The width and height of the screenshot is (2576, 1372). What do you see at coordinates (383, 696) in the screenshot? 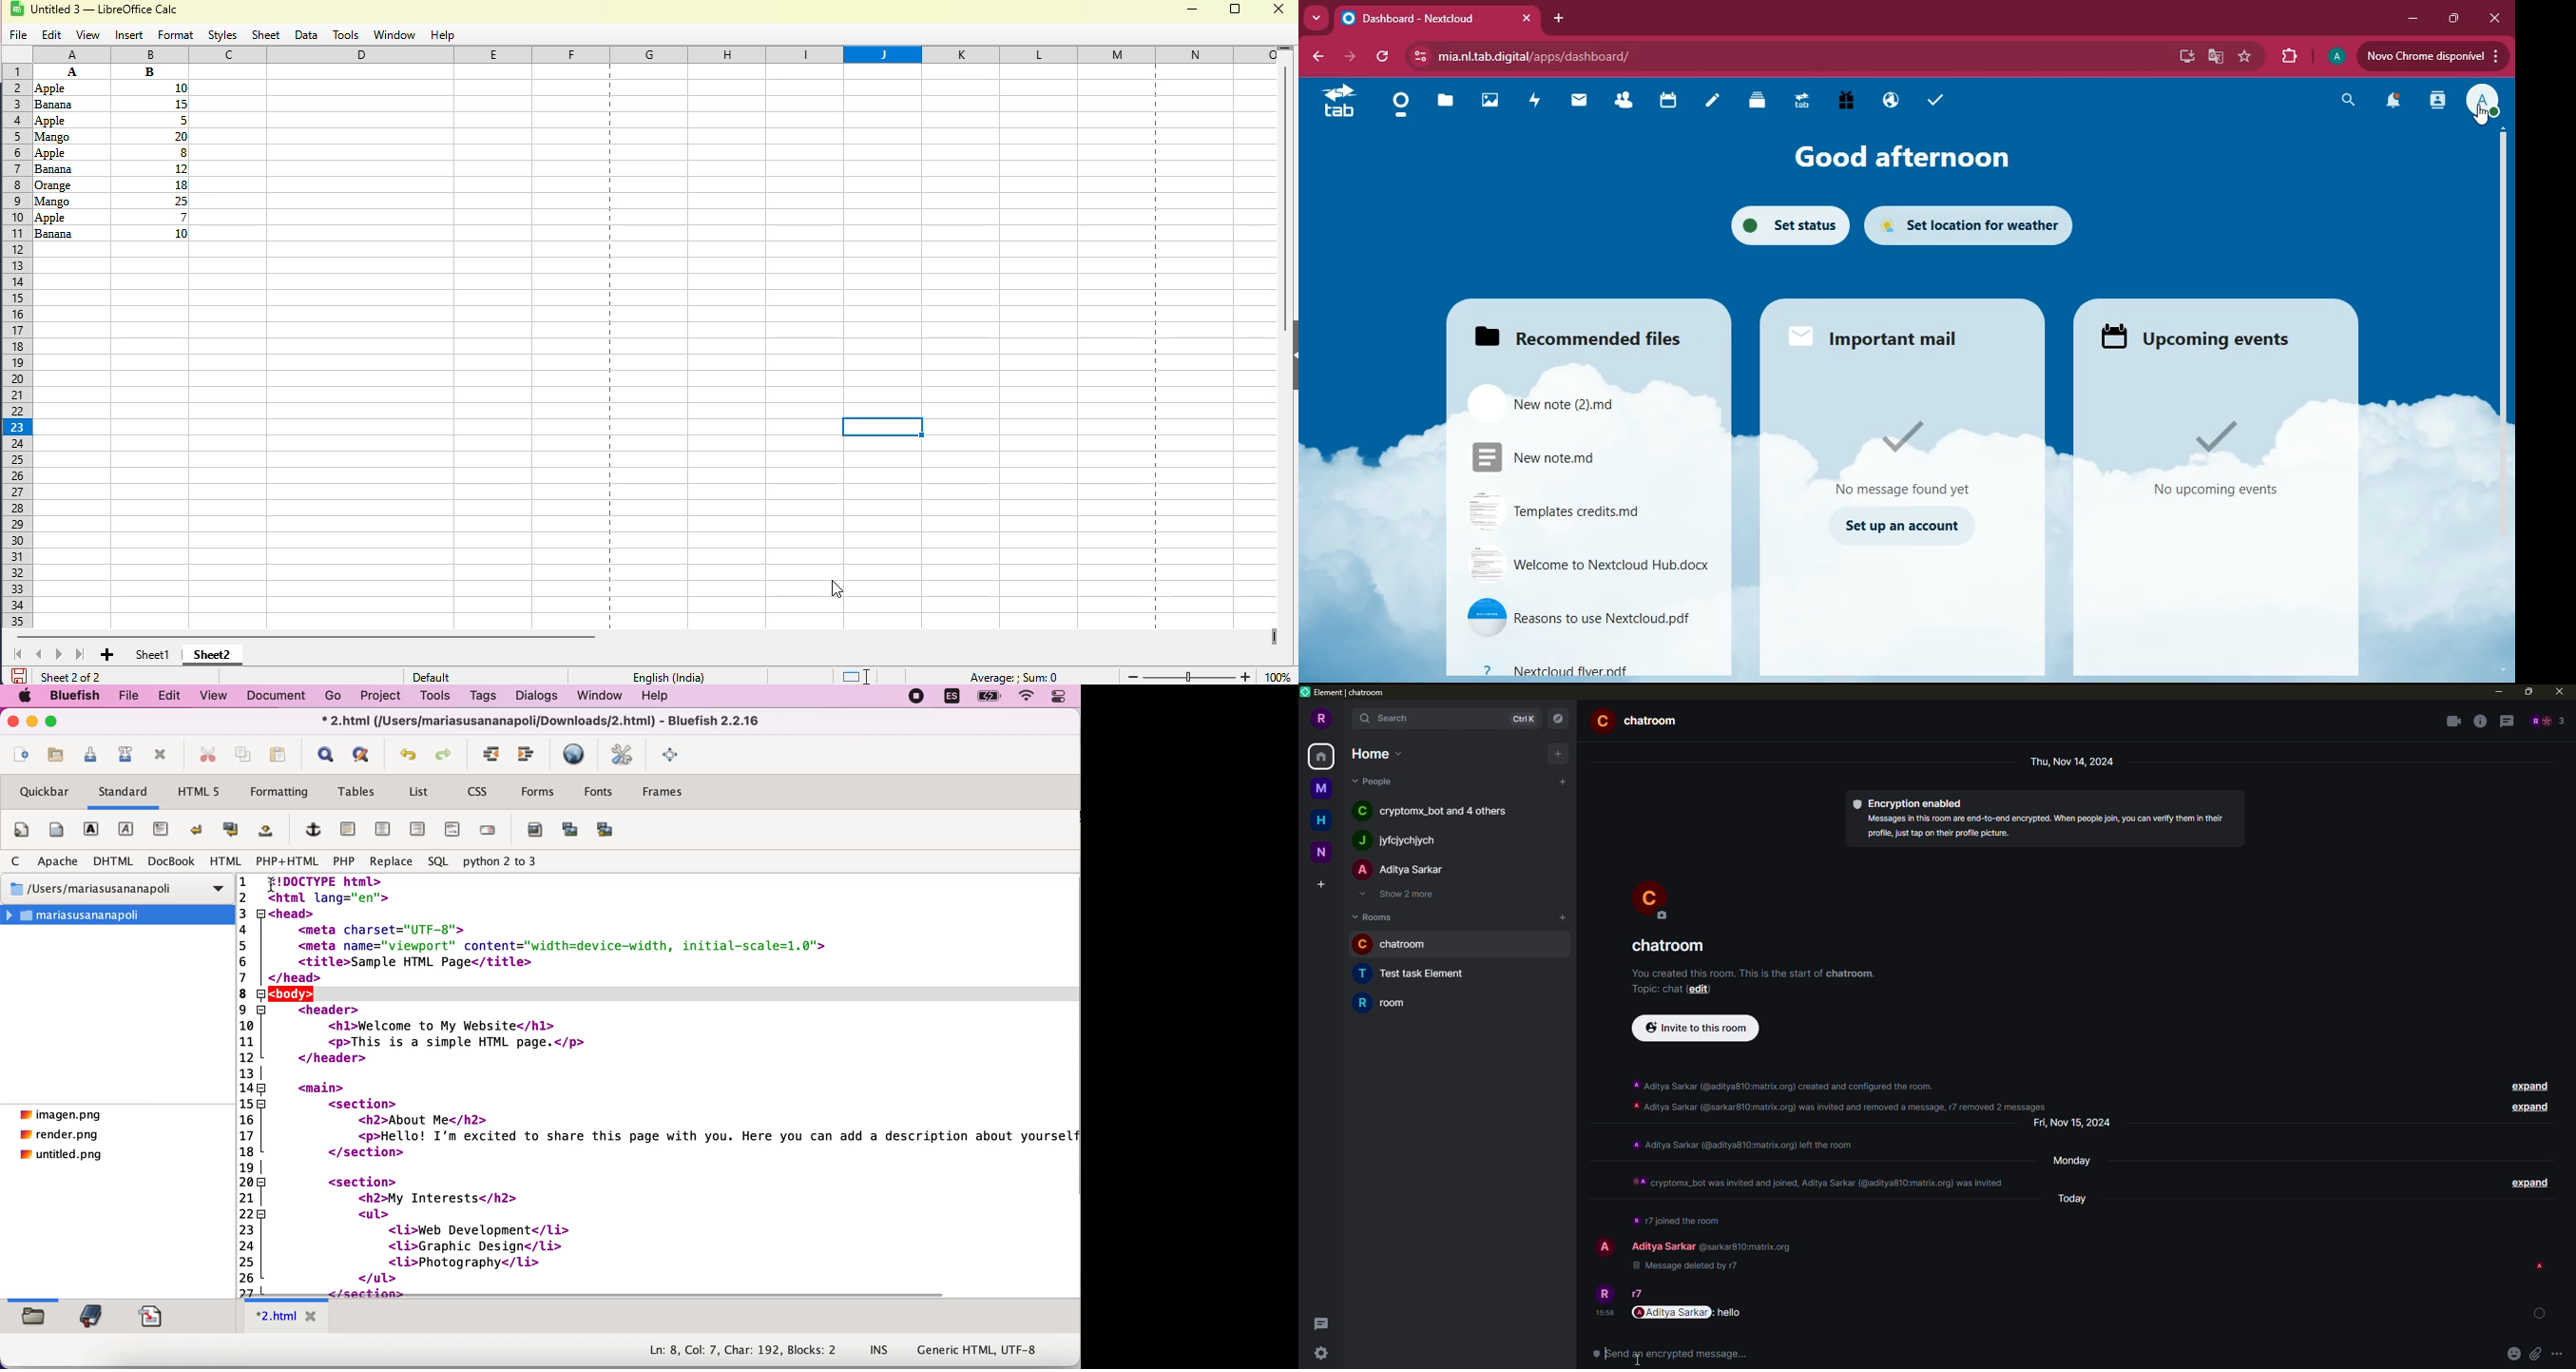
I see `project` at bounding box center [383, 696].